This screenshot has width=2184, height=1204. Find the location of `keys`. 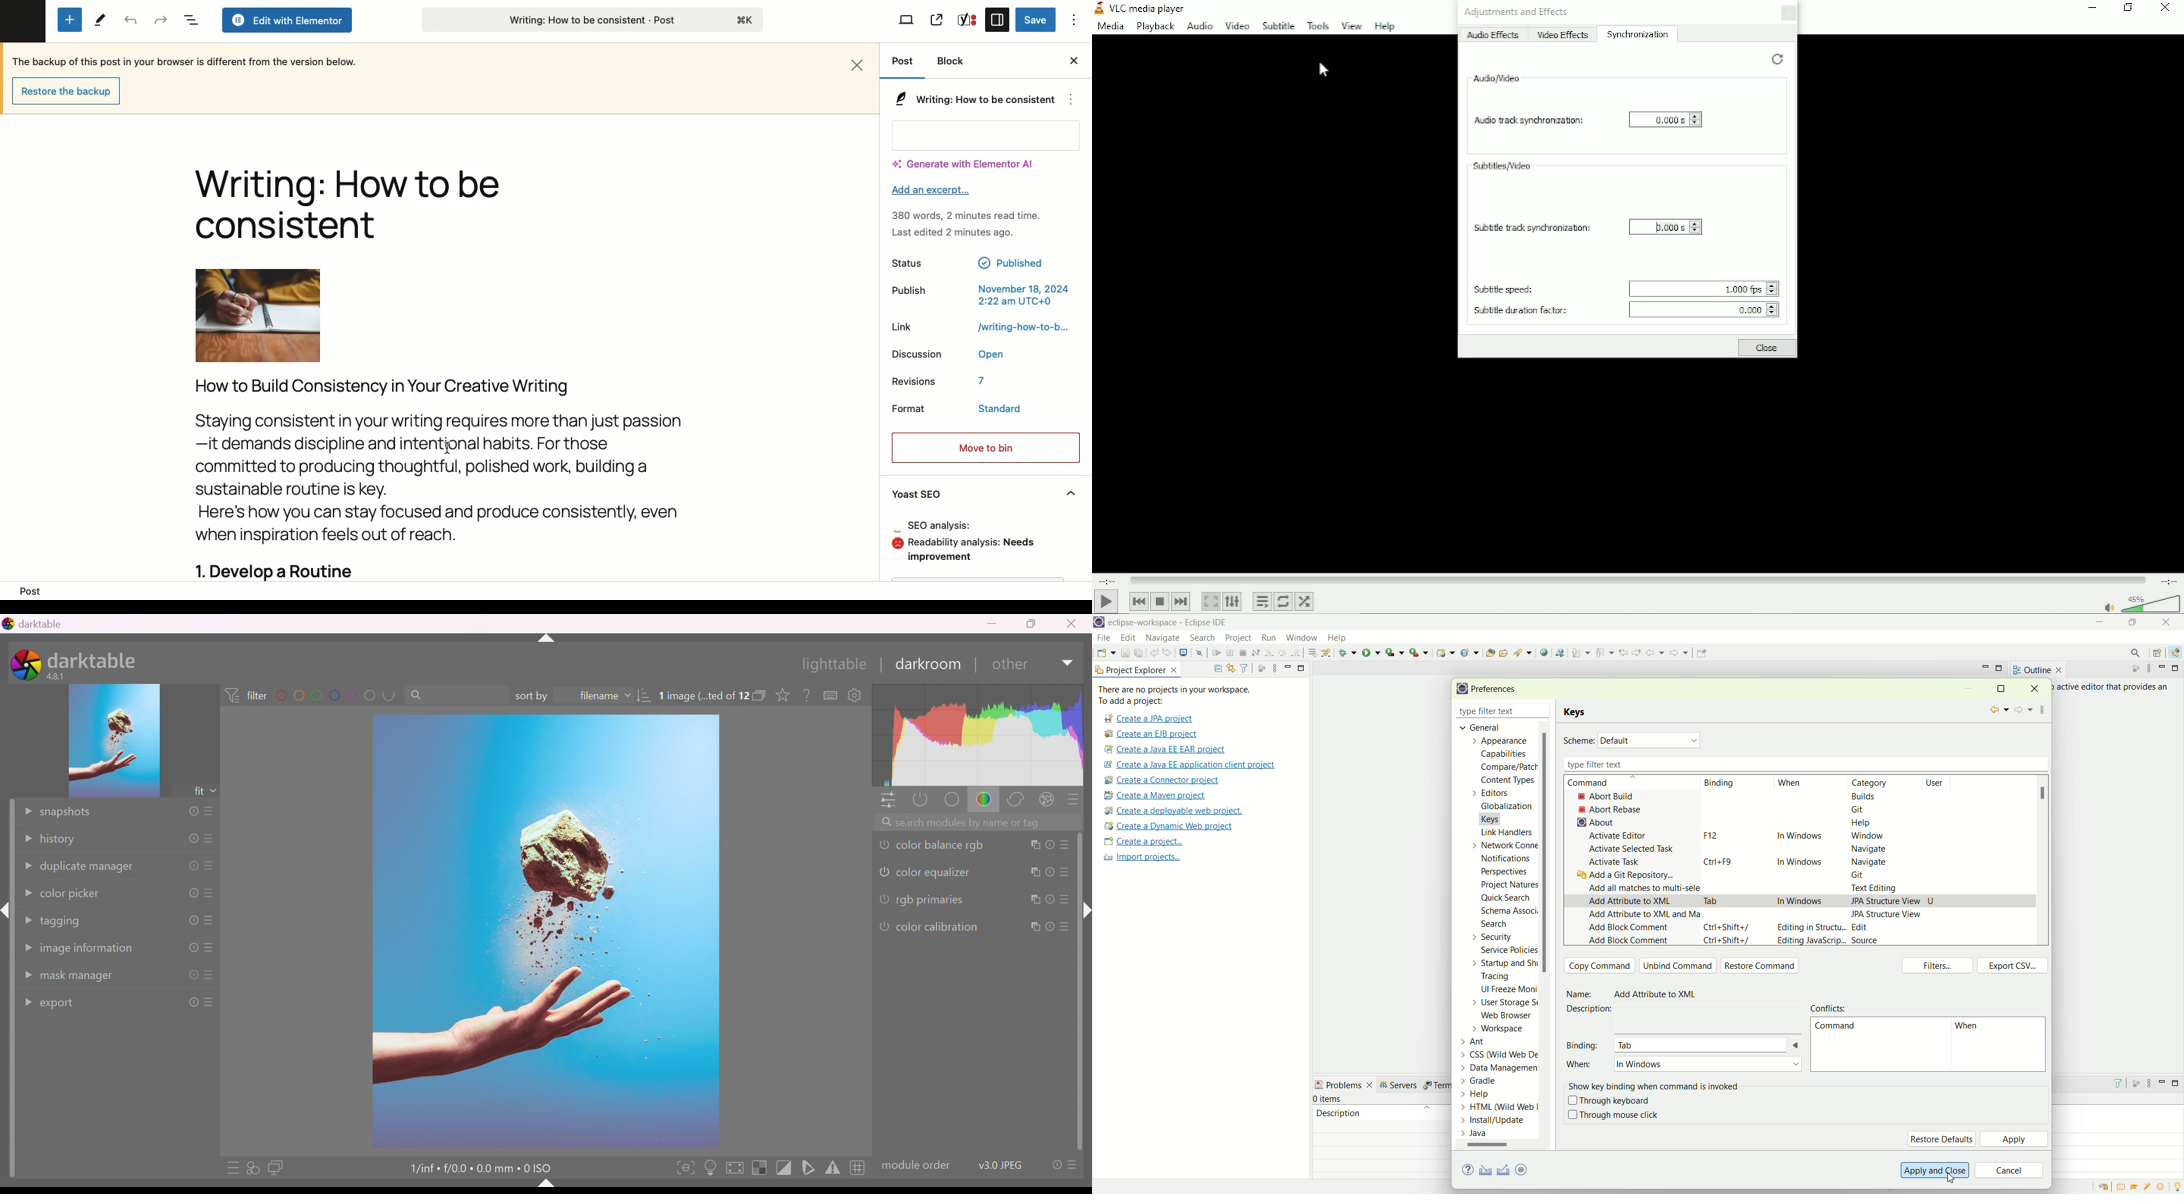

keys is located at coordinates (1497, 818).